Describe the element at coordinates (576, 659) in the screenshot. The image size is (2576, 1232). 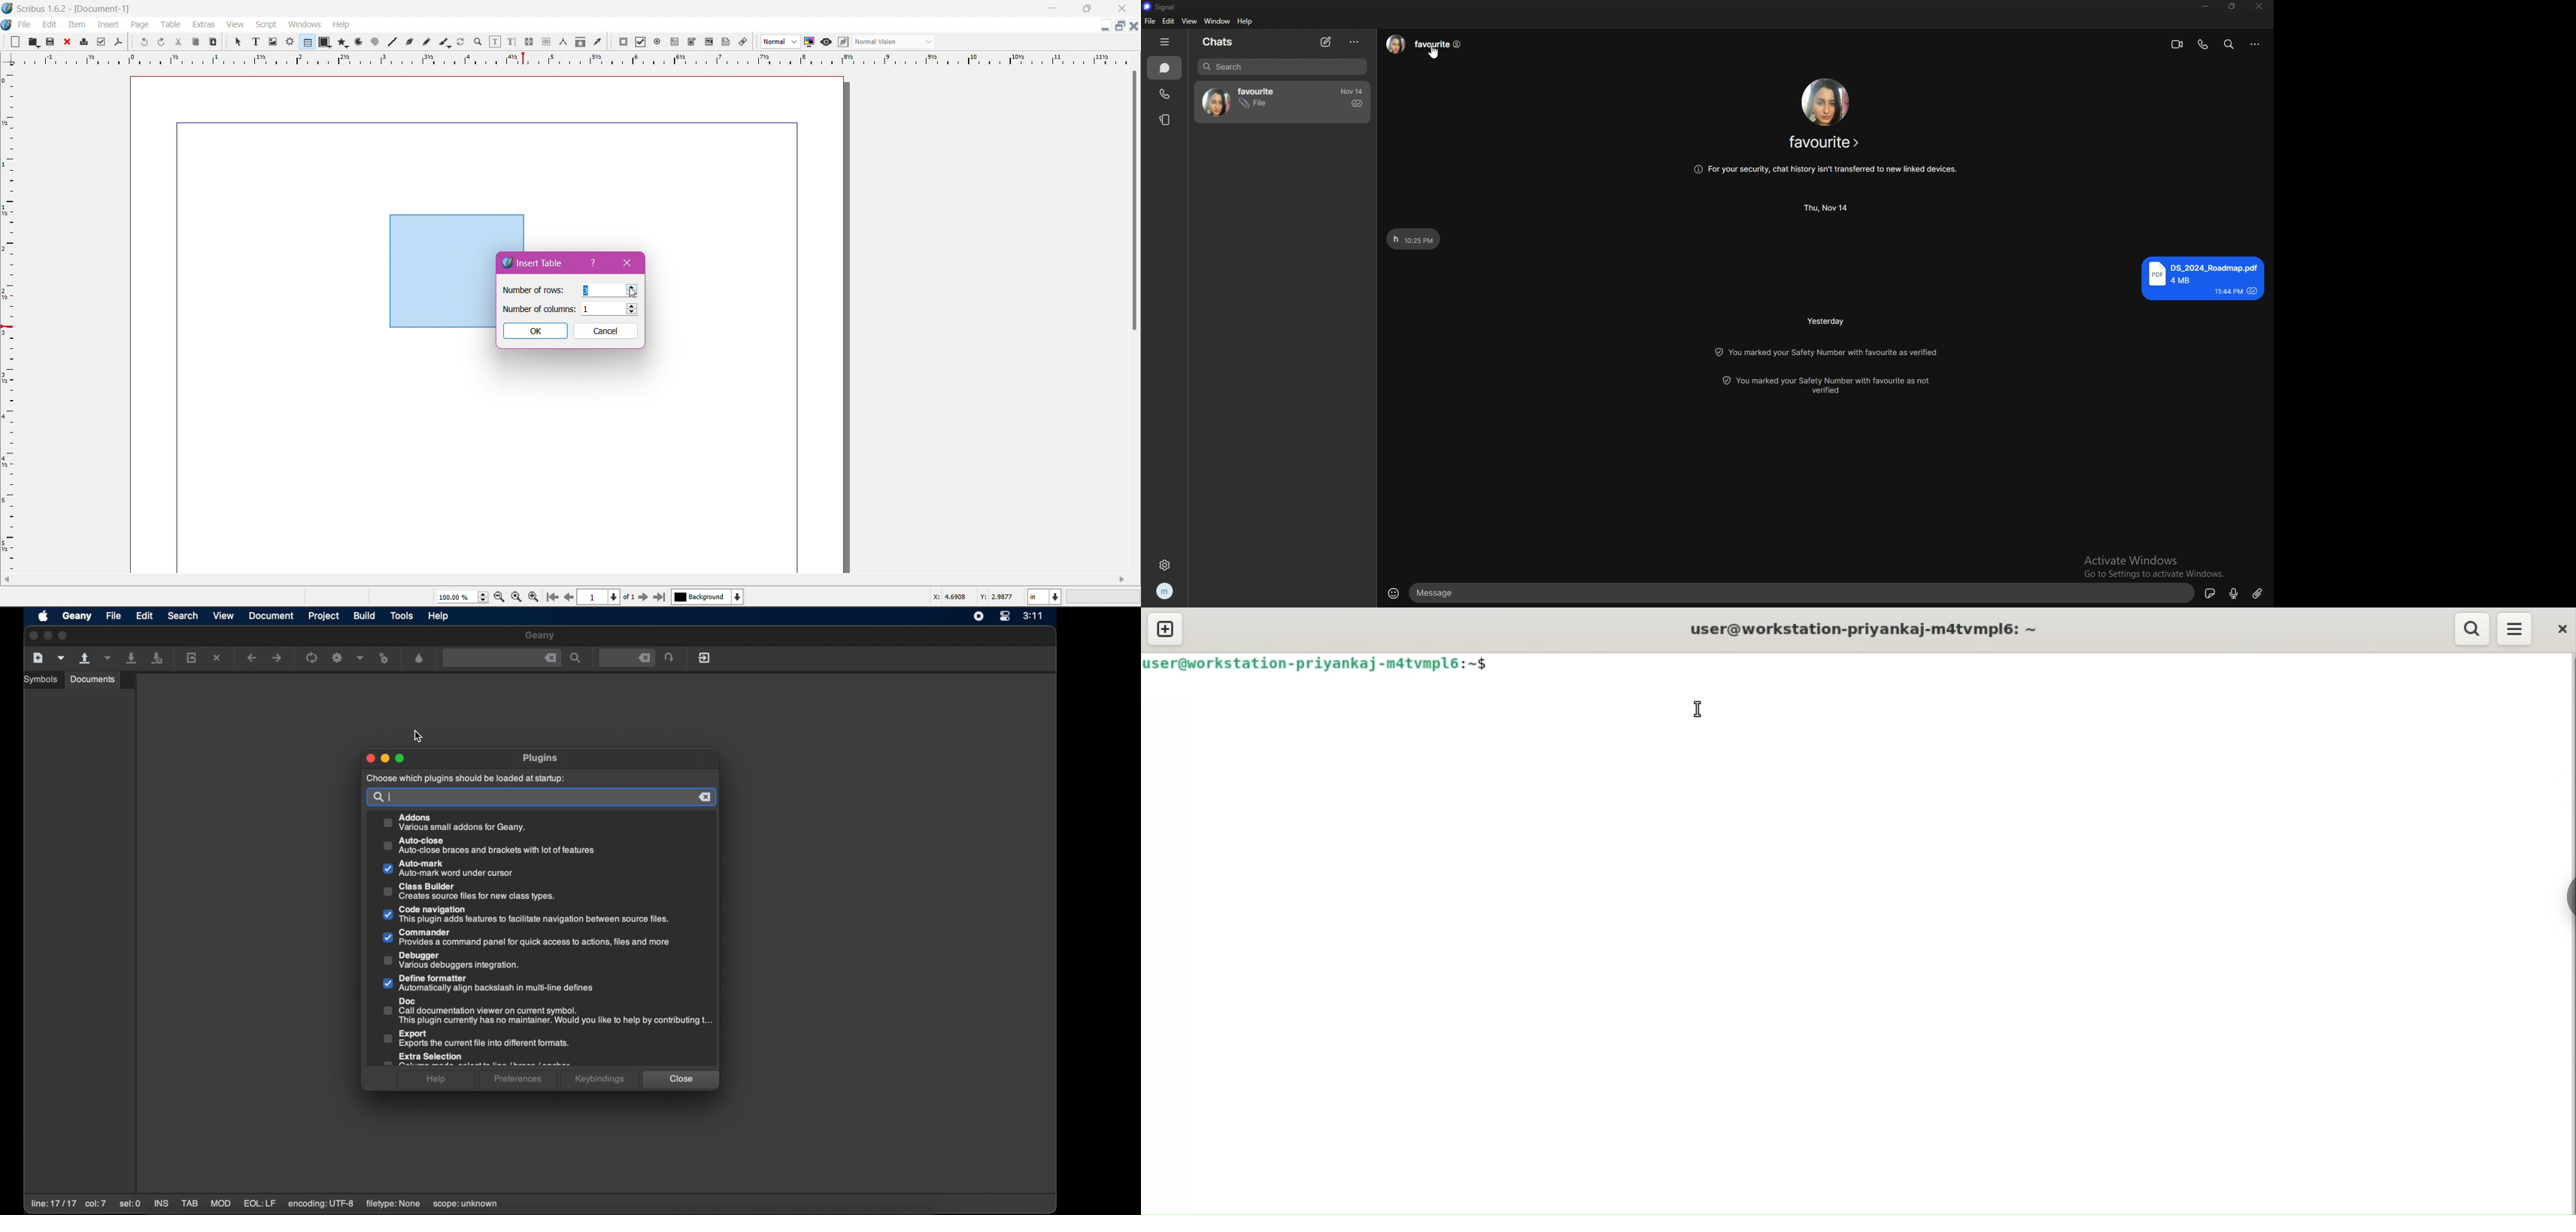
I see `find the entered text in the file` at that location.